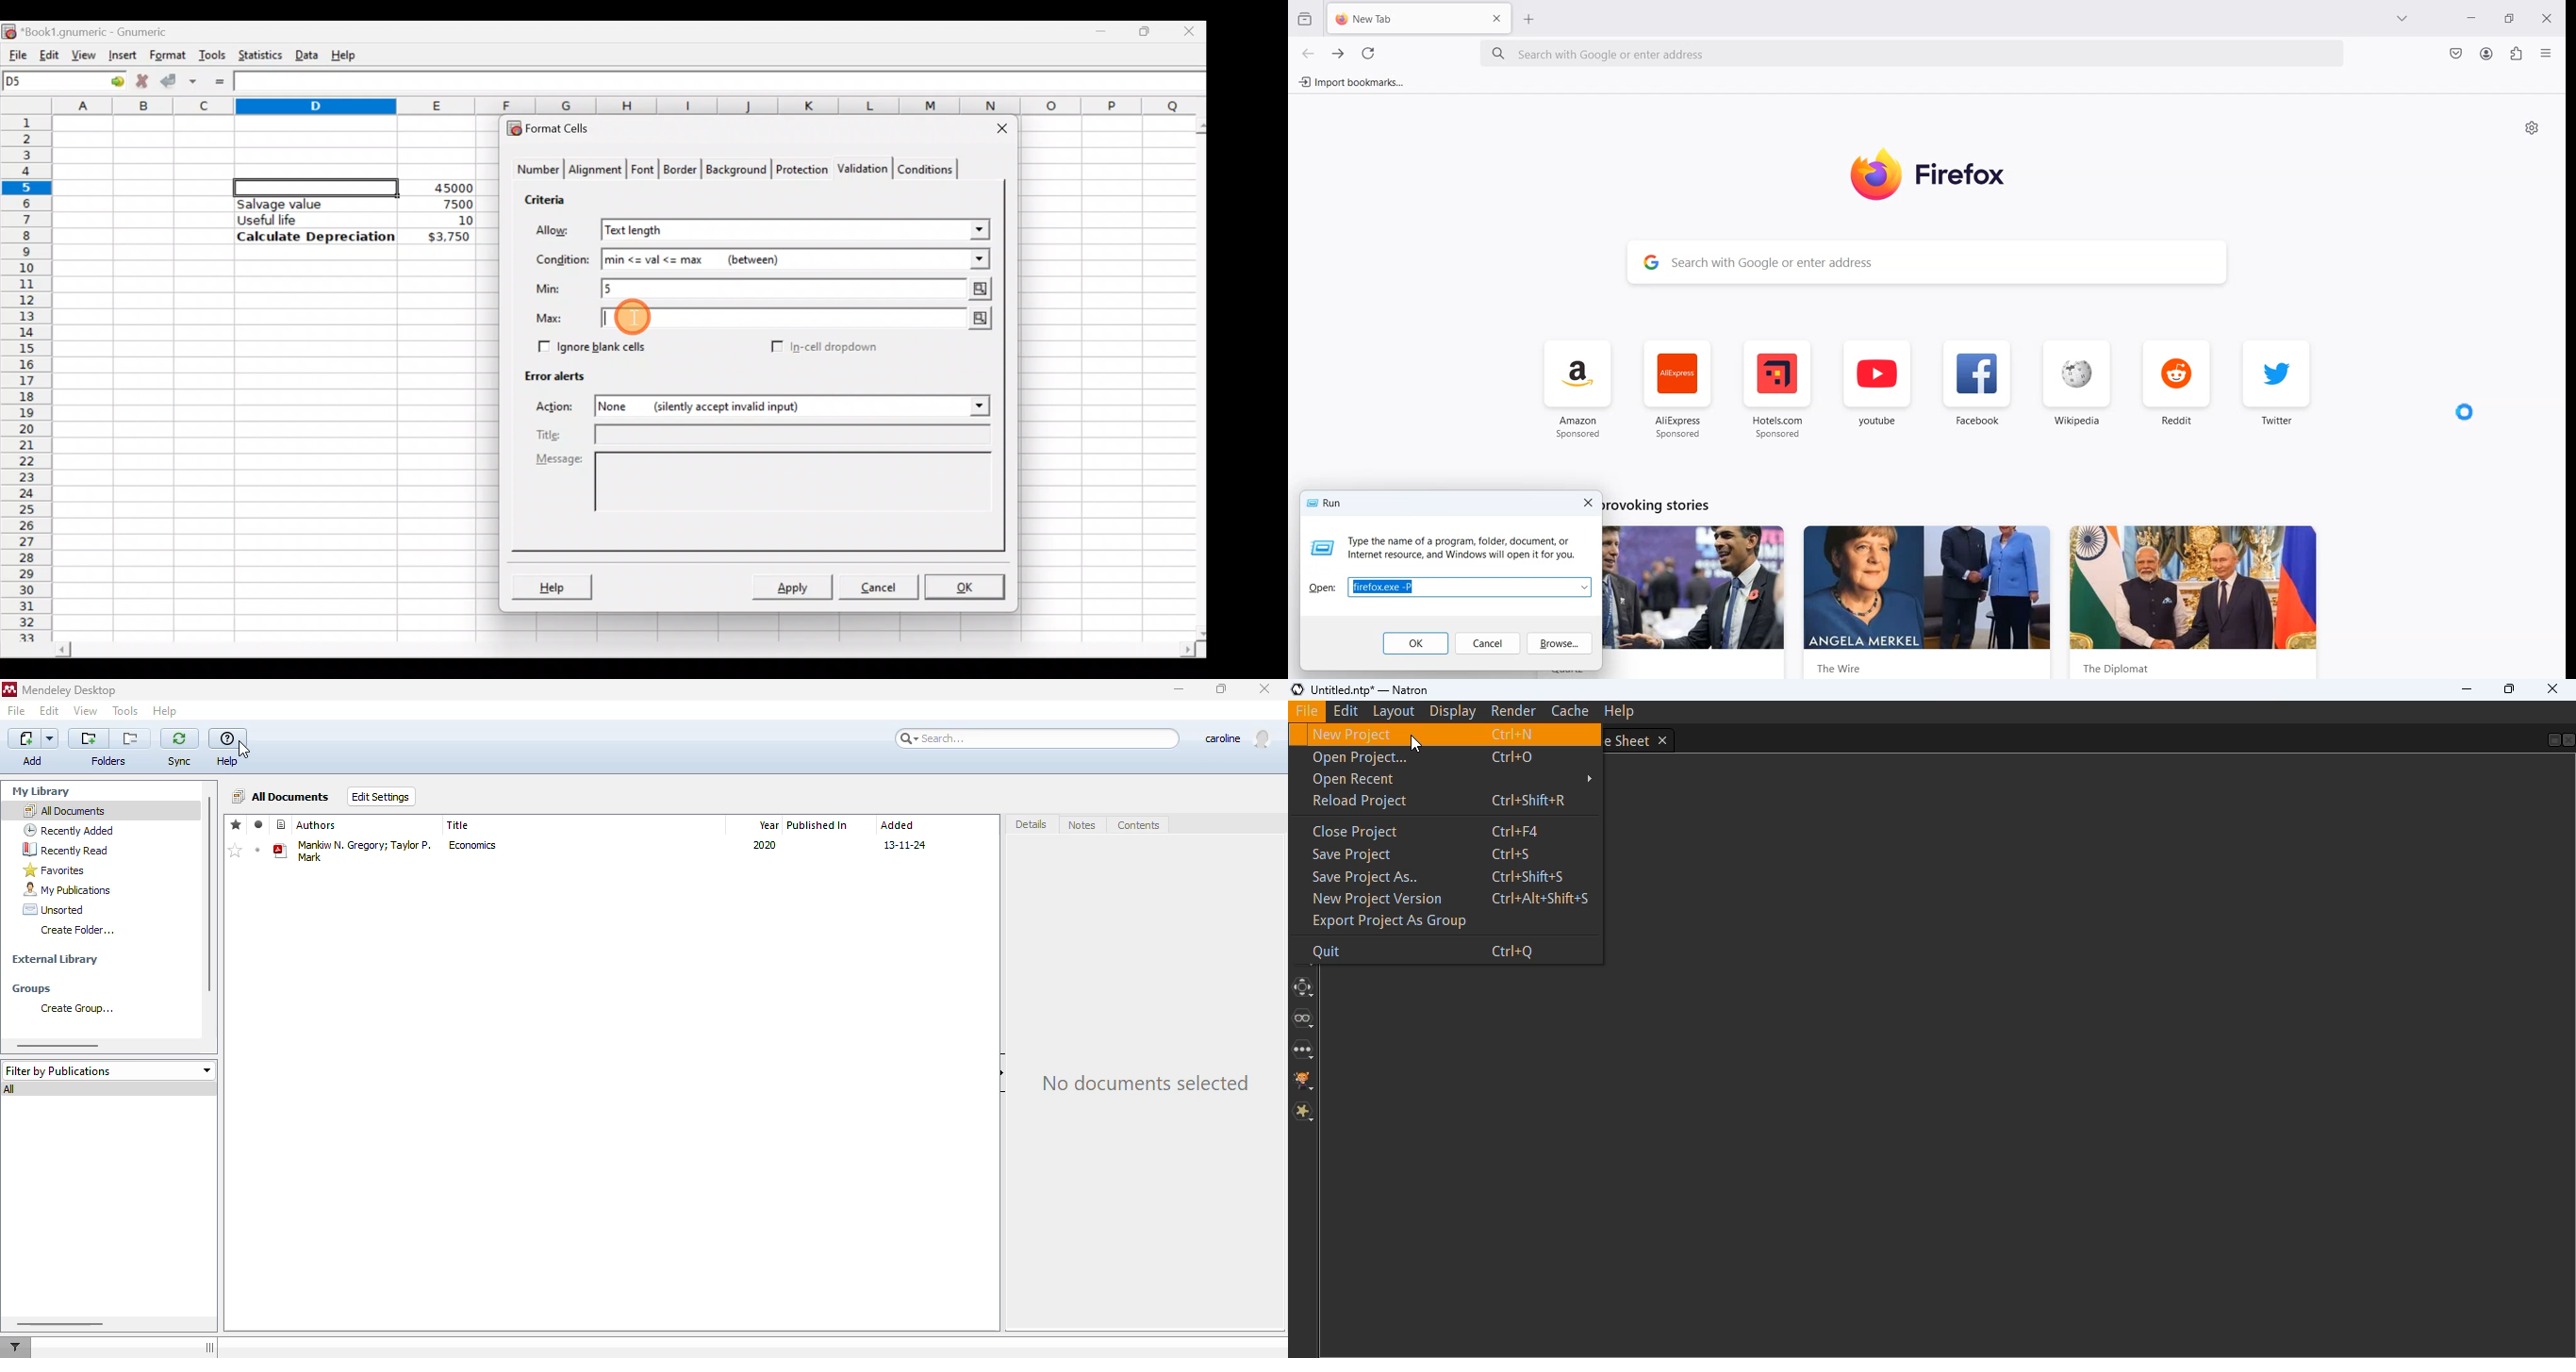  What do you see at coordinates (1445, 952) in the screenshot?
I see `quit` at bounding box center [1445, 952].